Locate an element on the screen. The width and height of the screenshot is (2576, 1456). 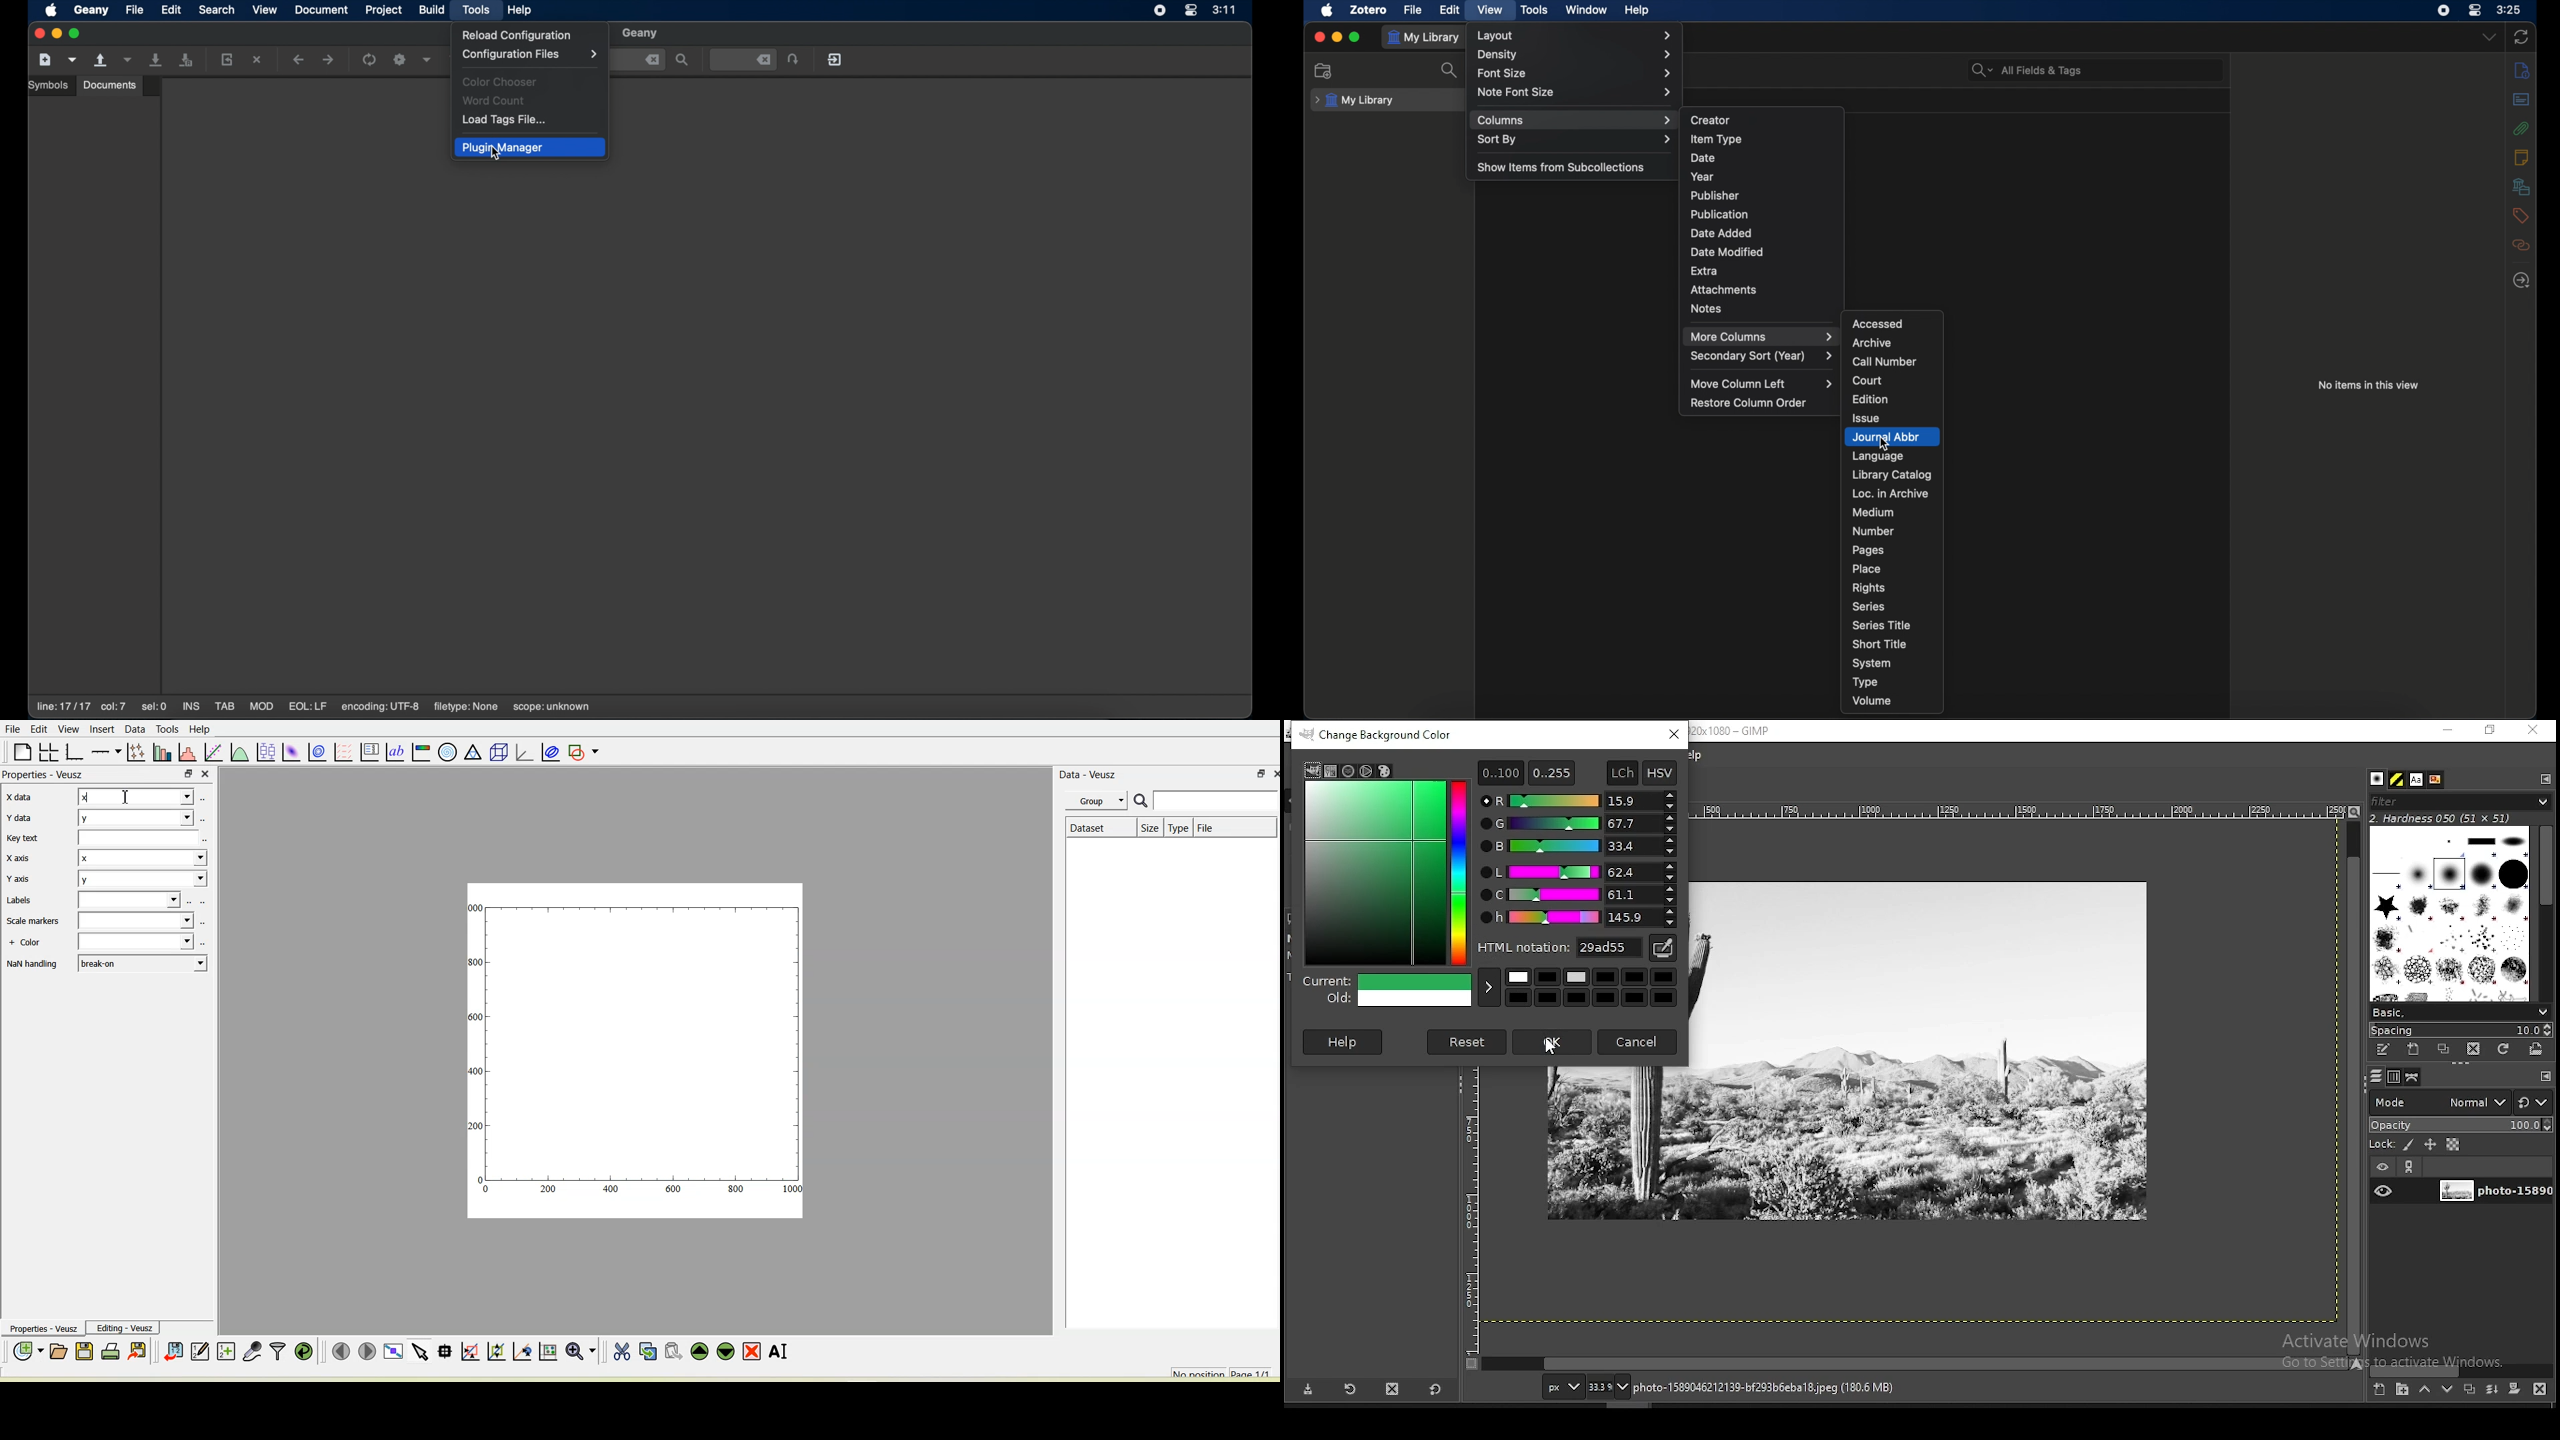
blue is located at coordinates (1578, 847).